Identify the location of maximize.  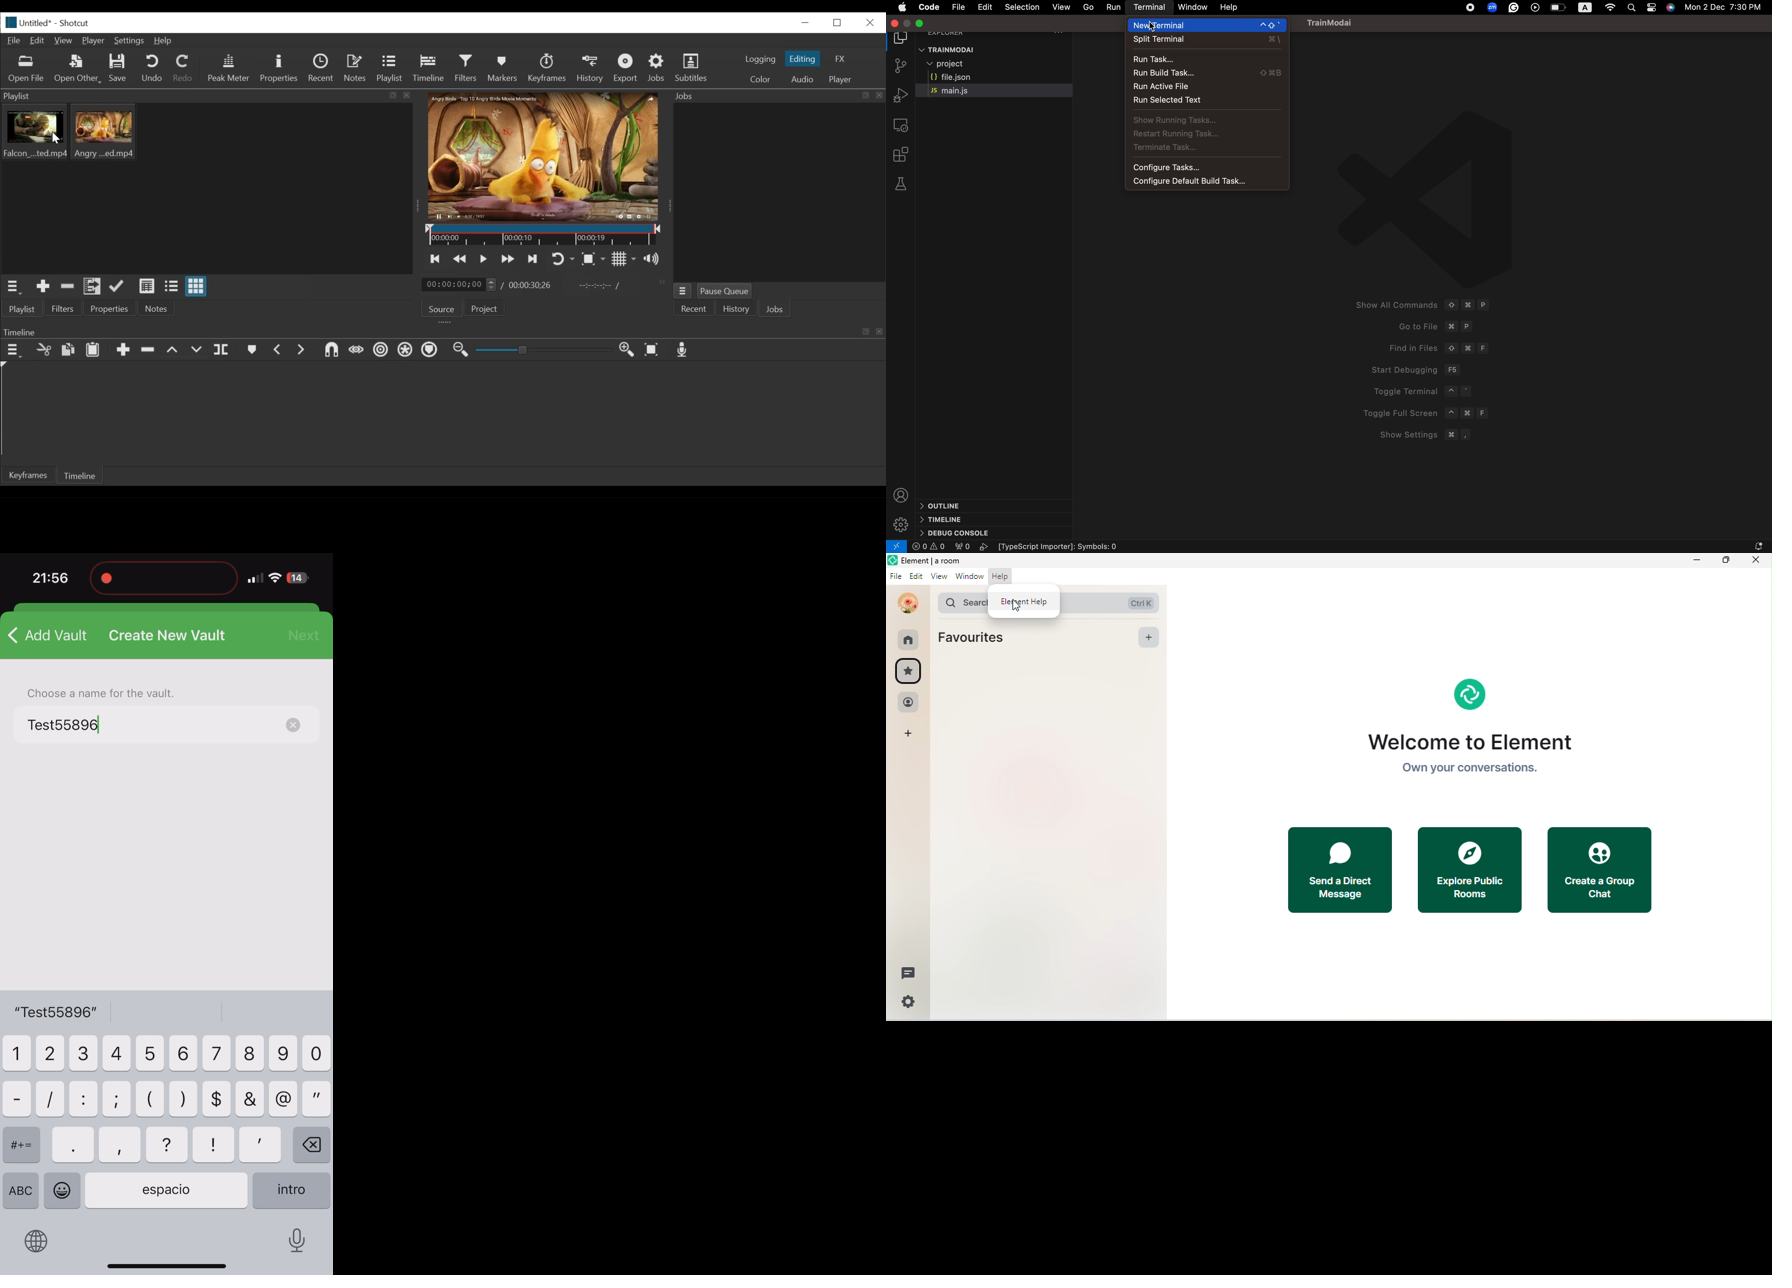
(908, 23).